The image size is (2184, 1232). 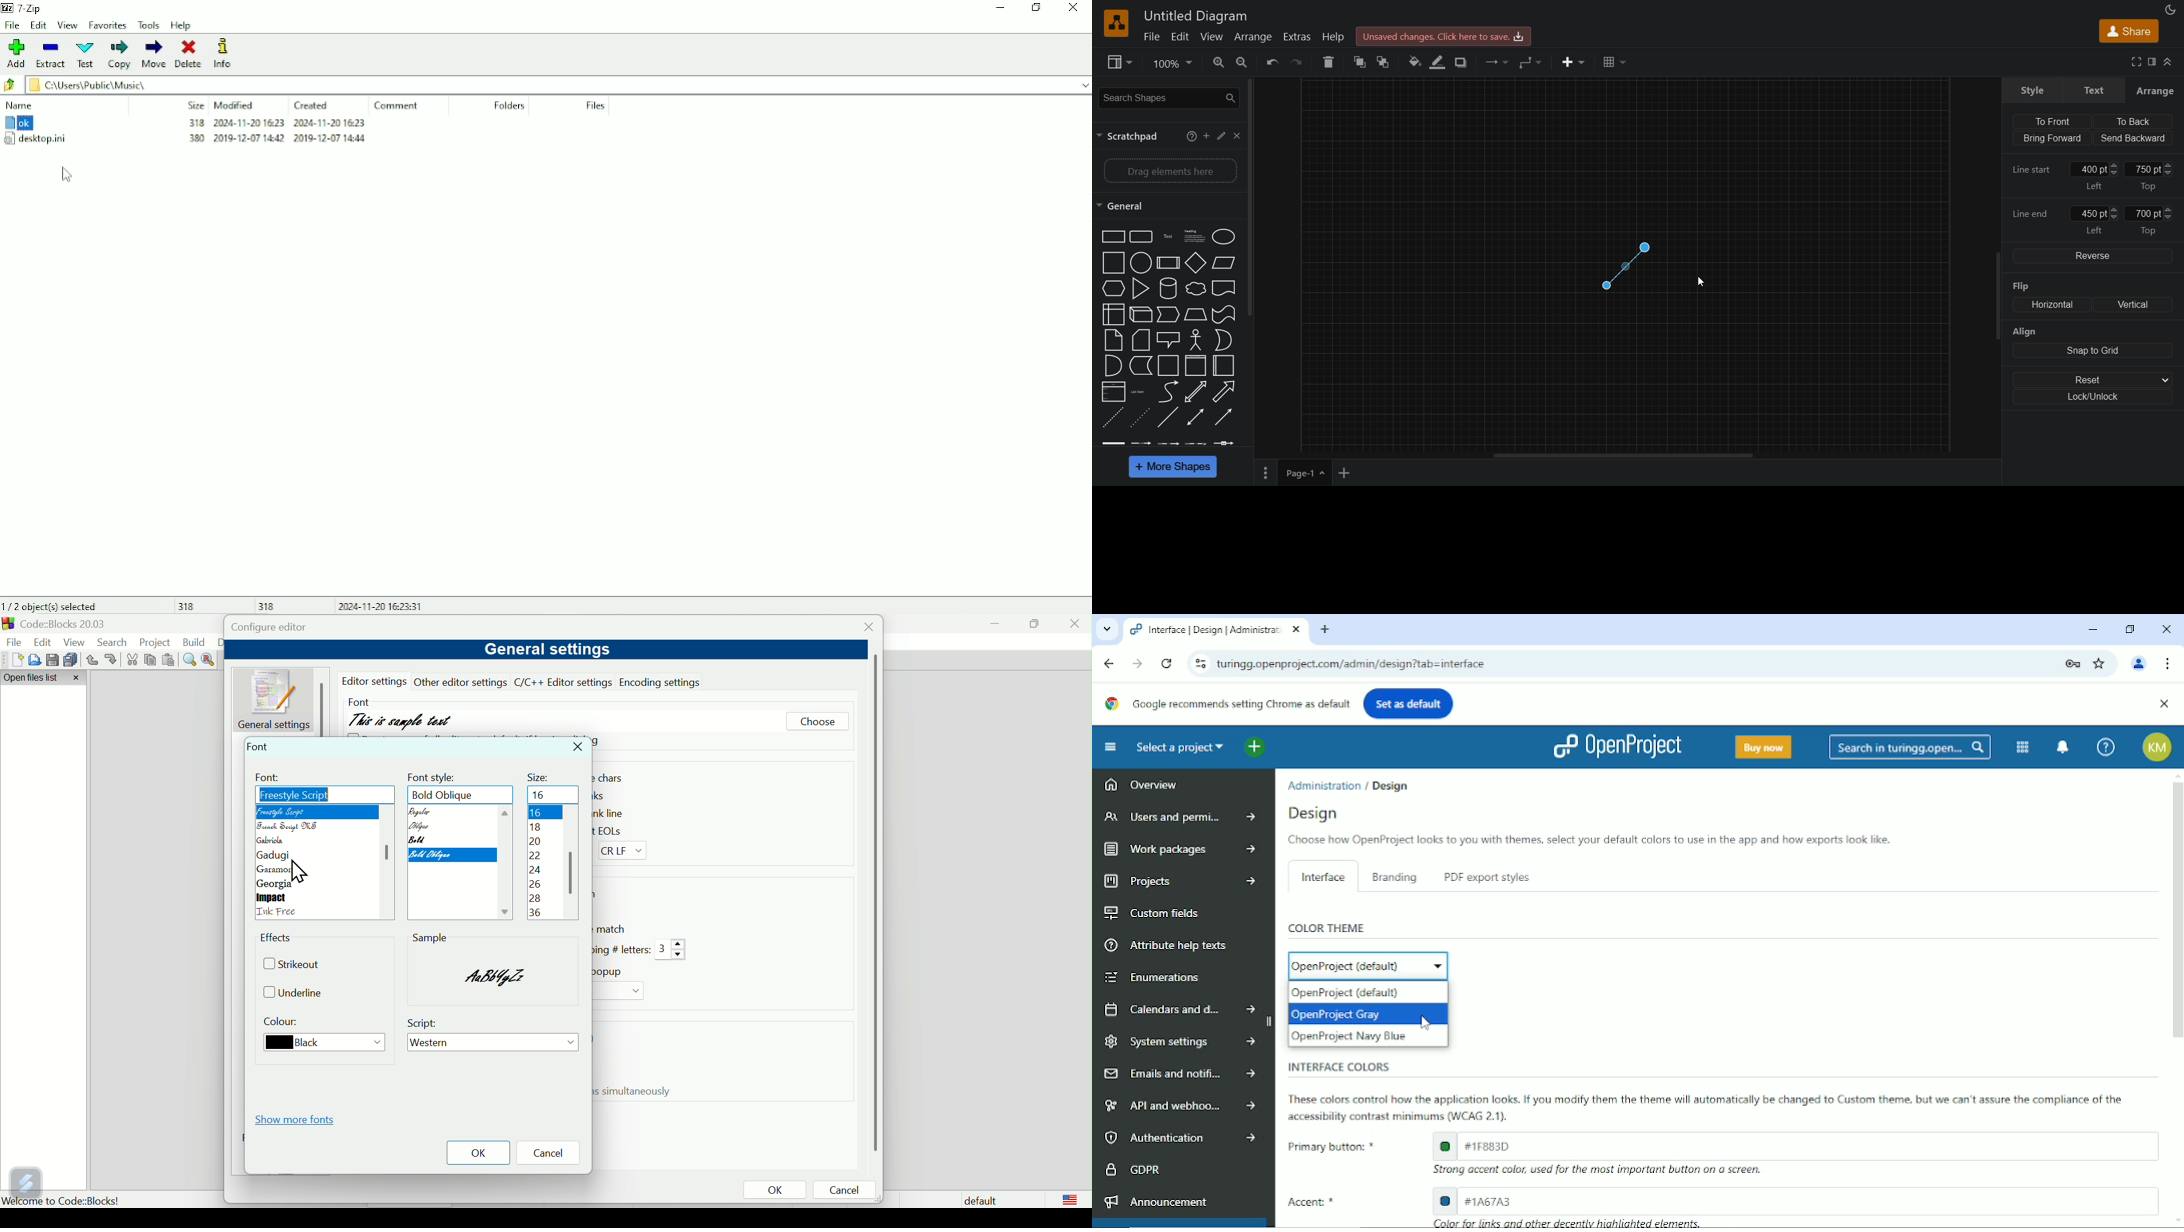 I want to click on Parallelogram, so click(x=1224, y=263).